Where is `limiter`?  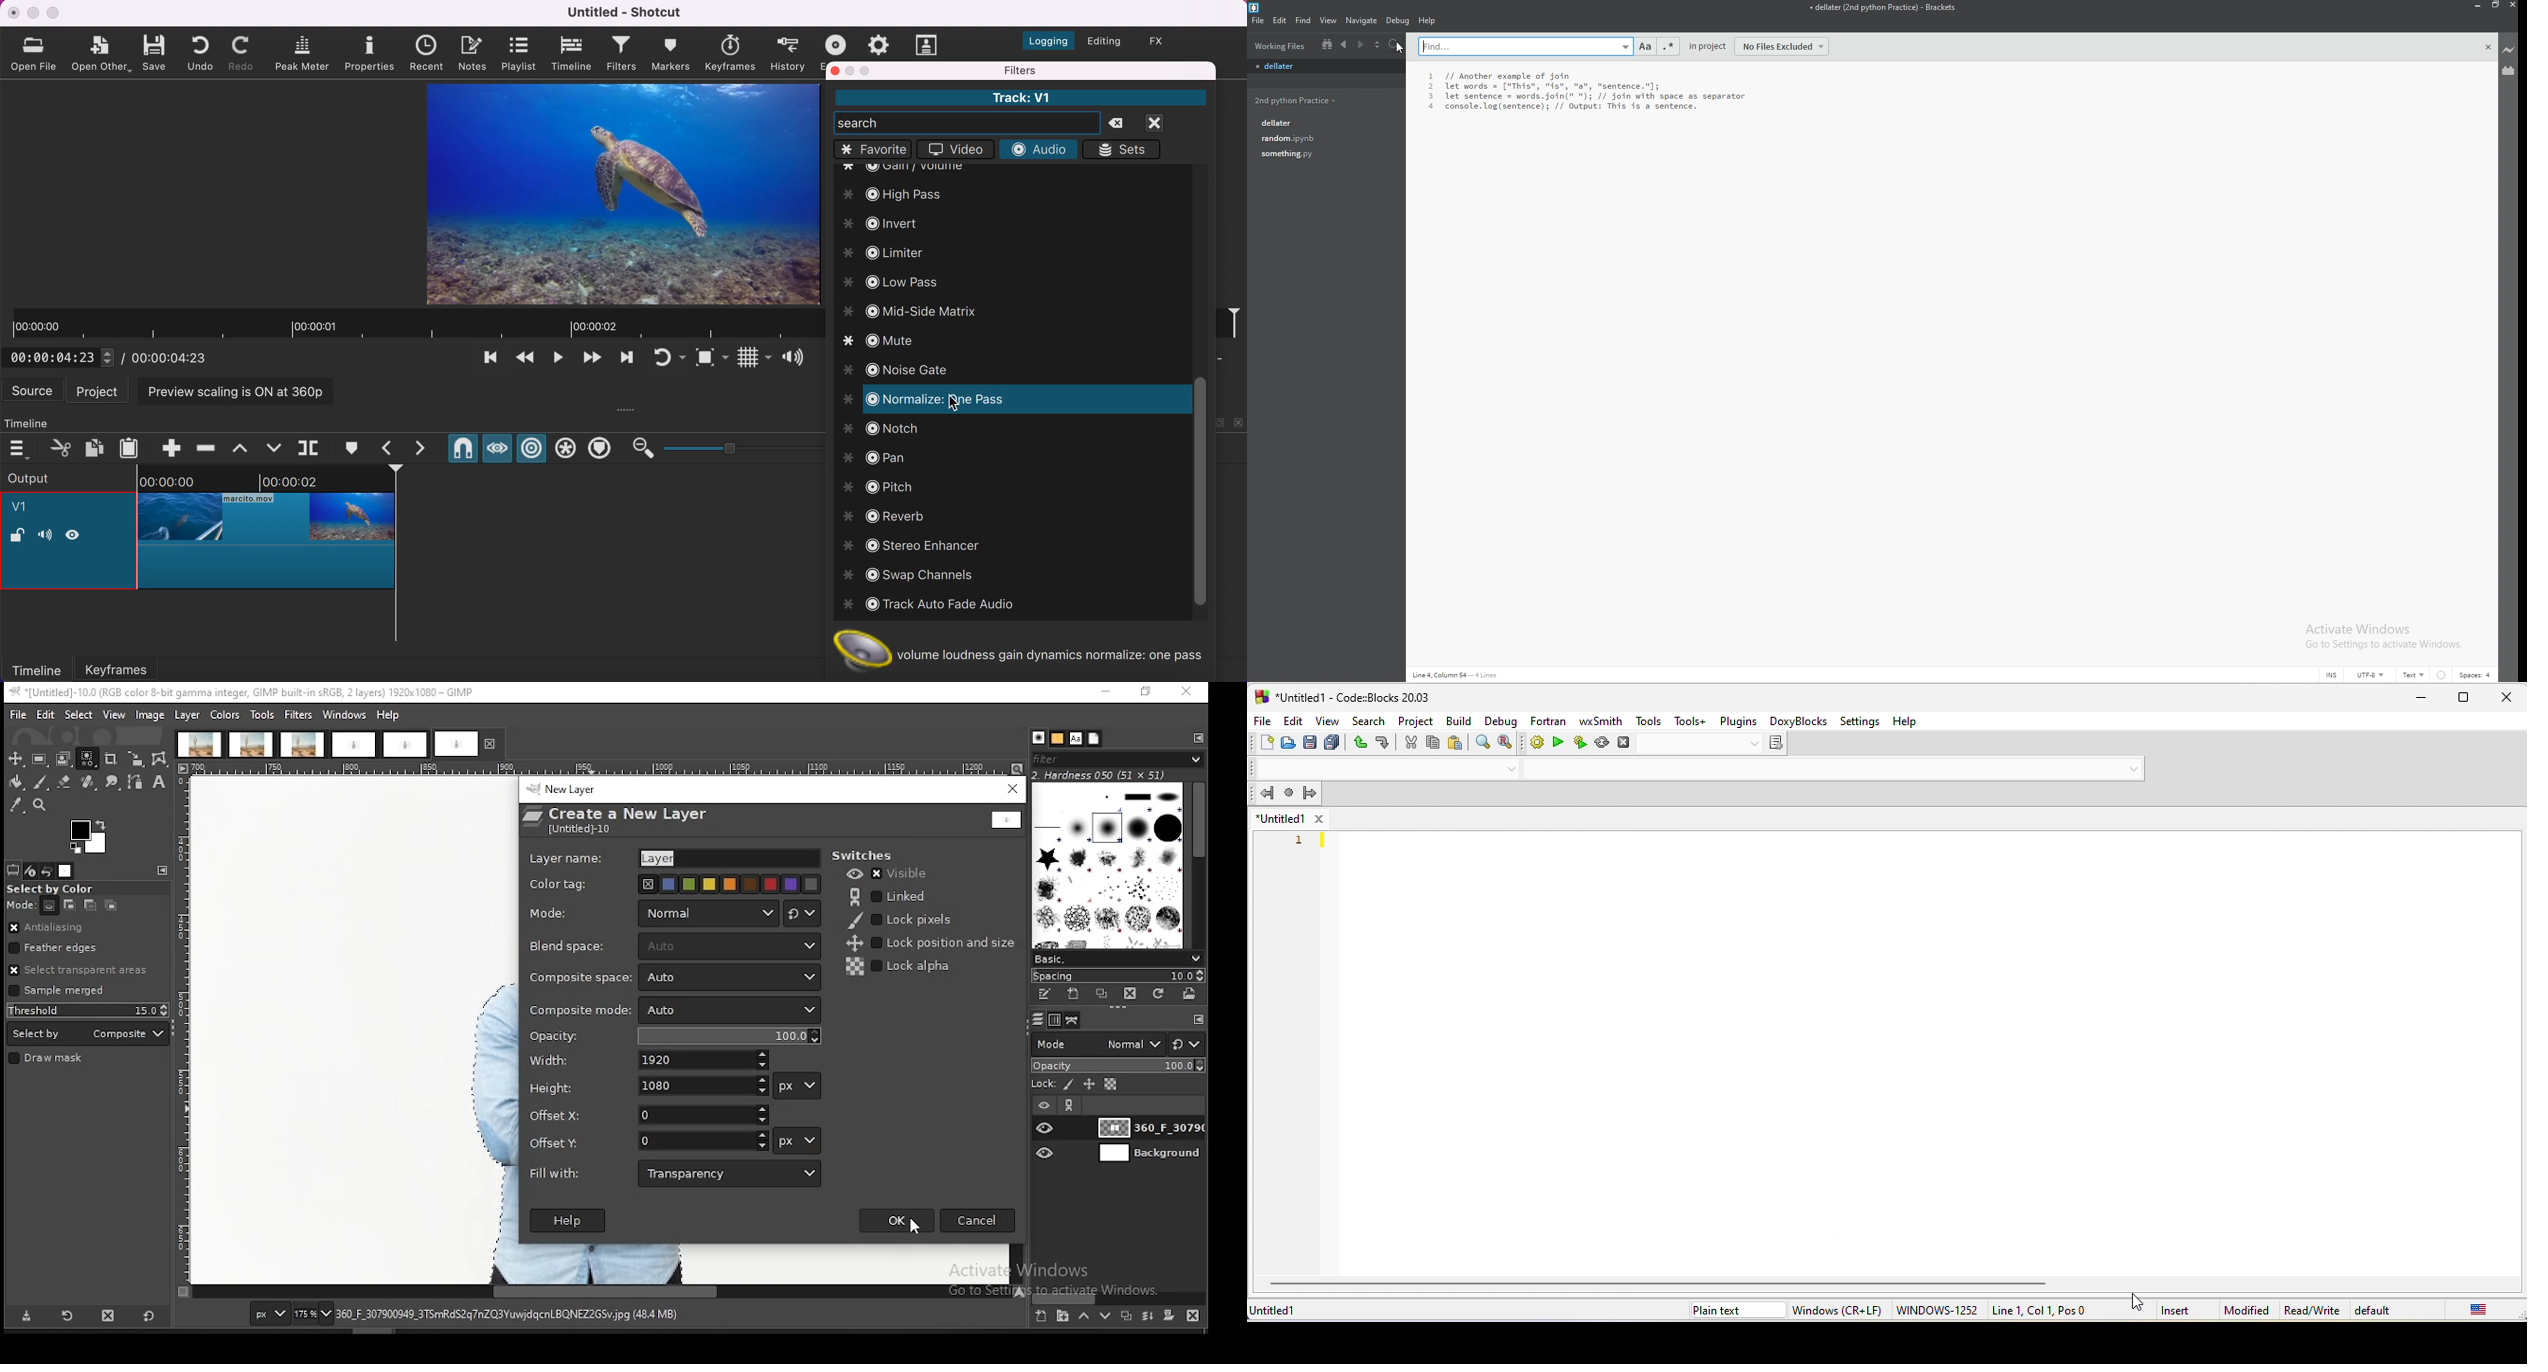 limiter is located at coordinates (900, 254).